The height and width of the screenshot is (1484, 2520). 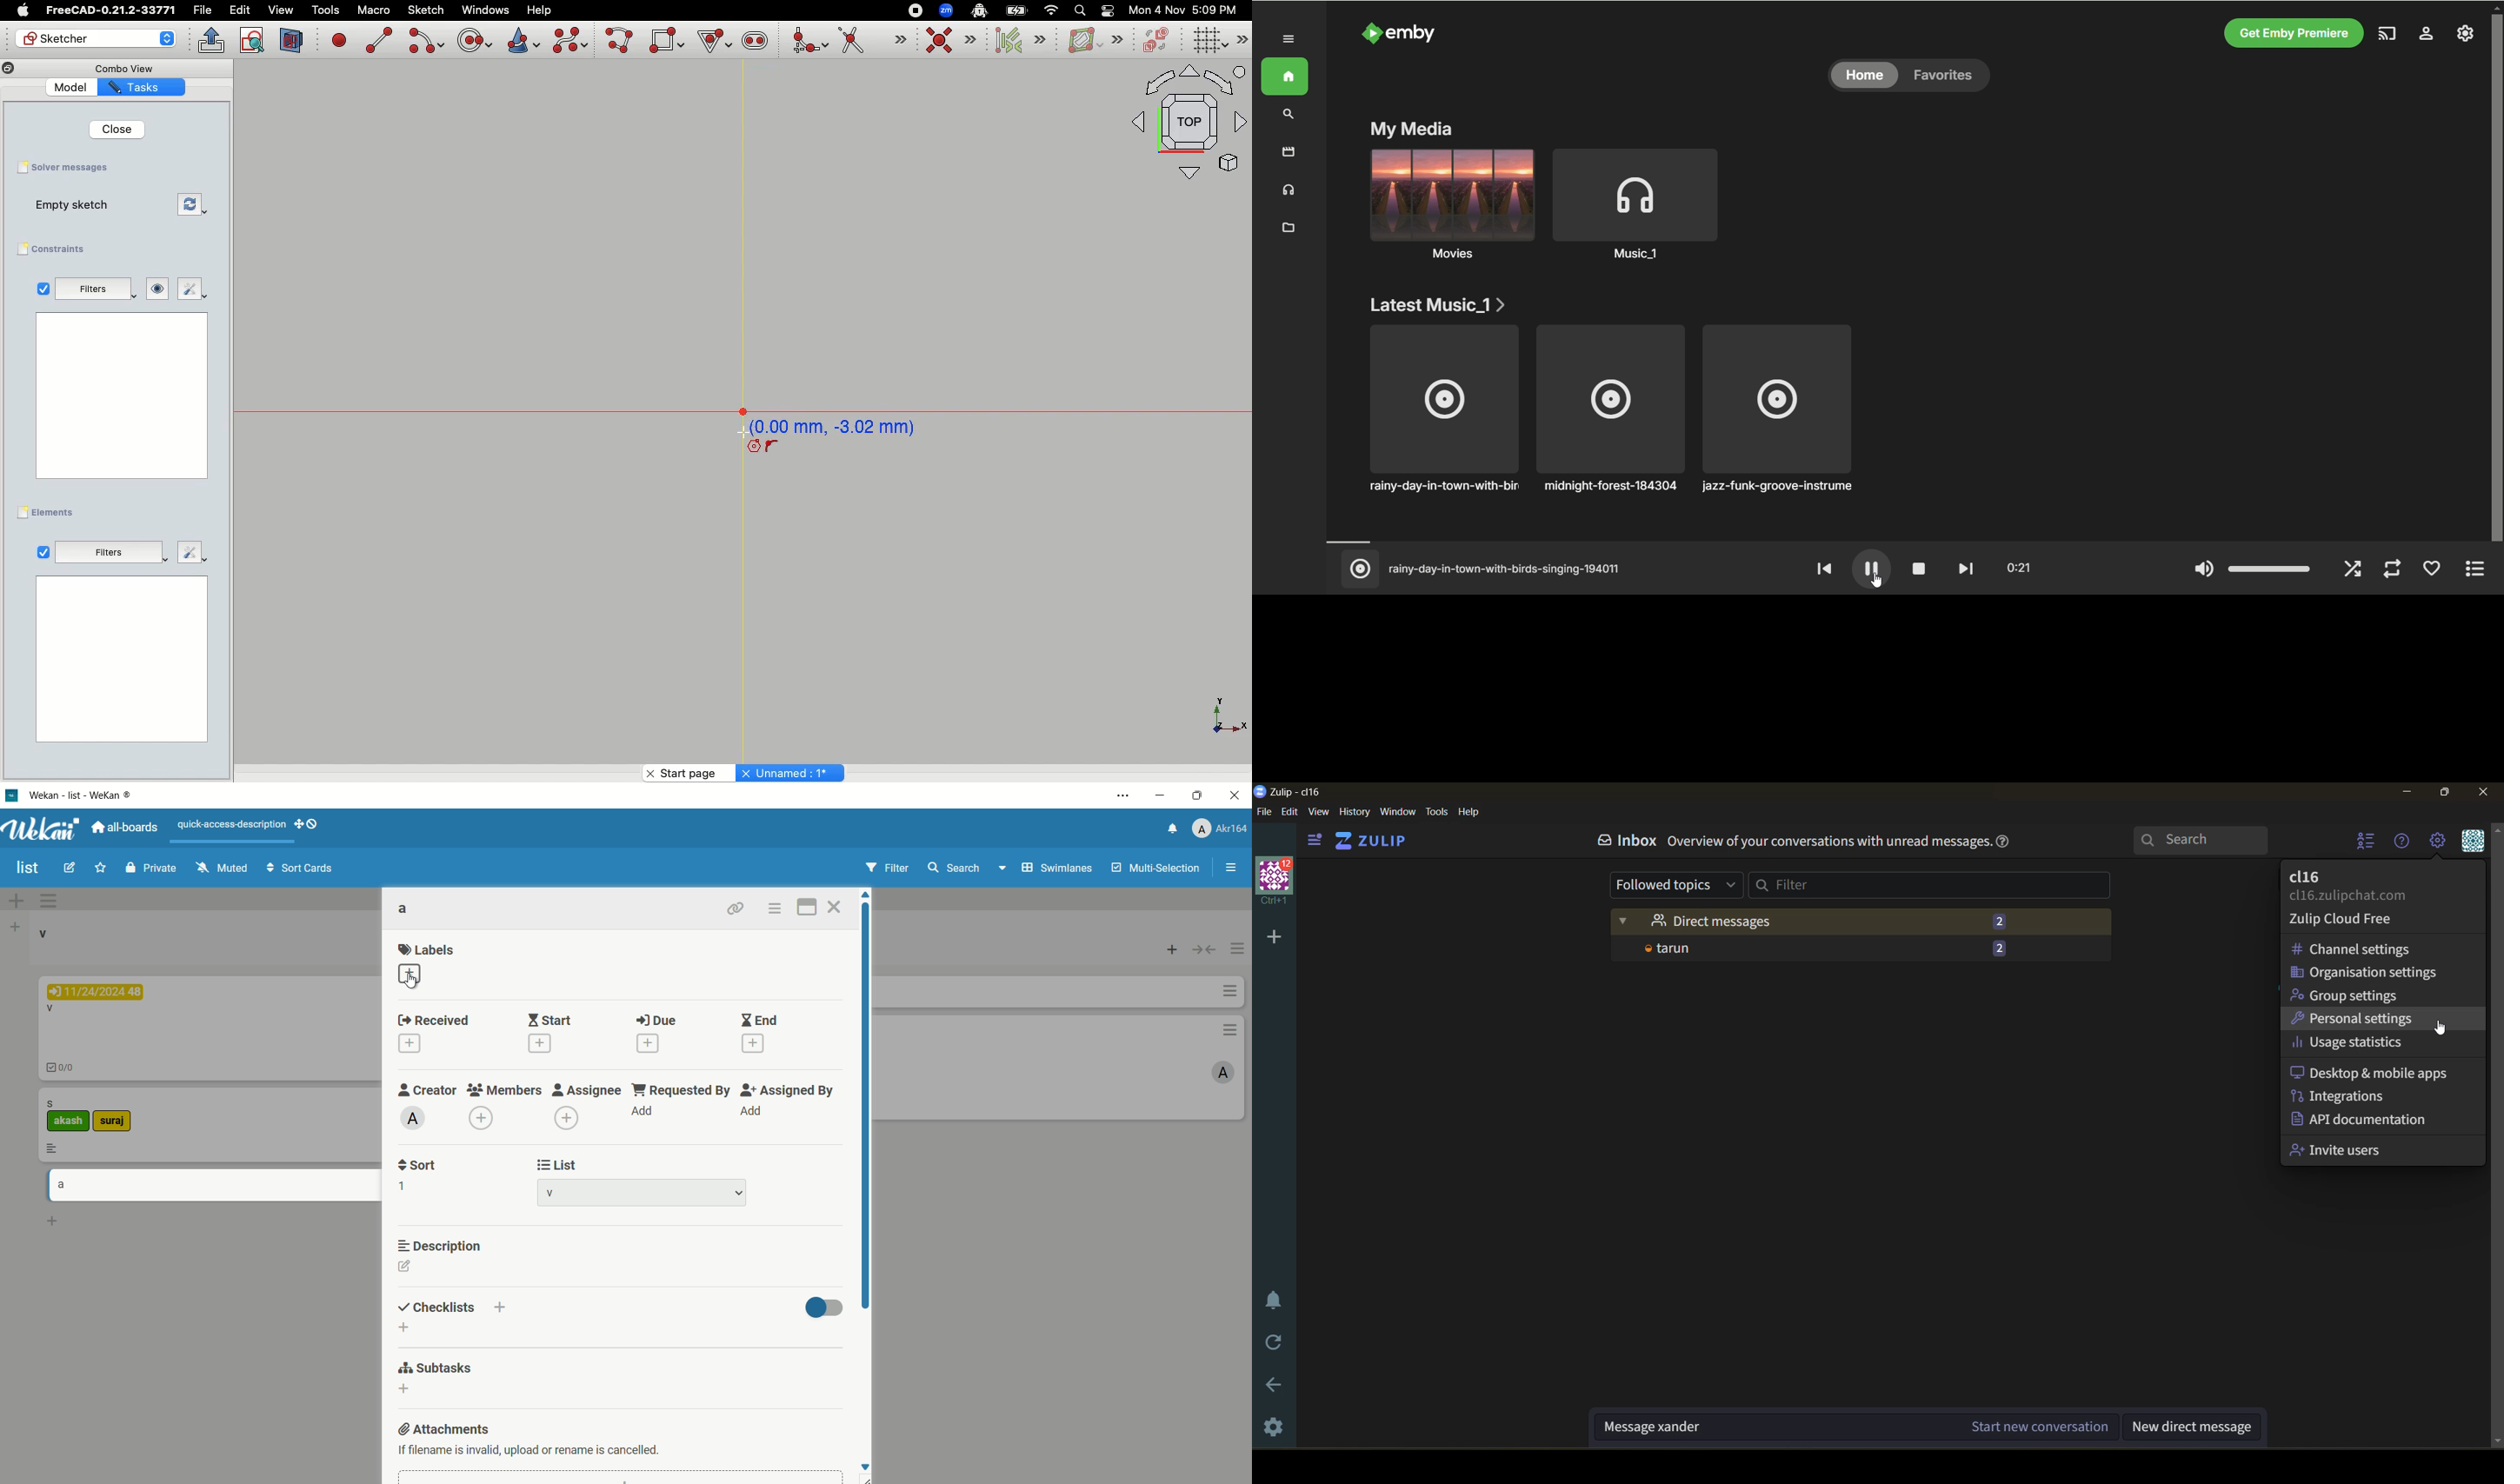 What do you see at coordinates (1785, 840) in the screenshot?
I see `Inbox Overview of your conversations with unread message:` at bounding box center [1785, 840].